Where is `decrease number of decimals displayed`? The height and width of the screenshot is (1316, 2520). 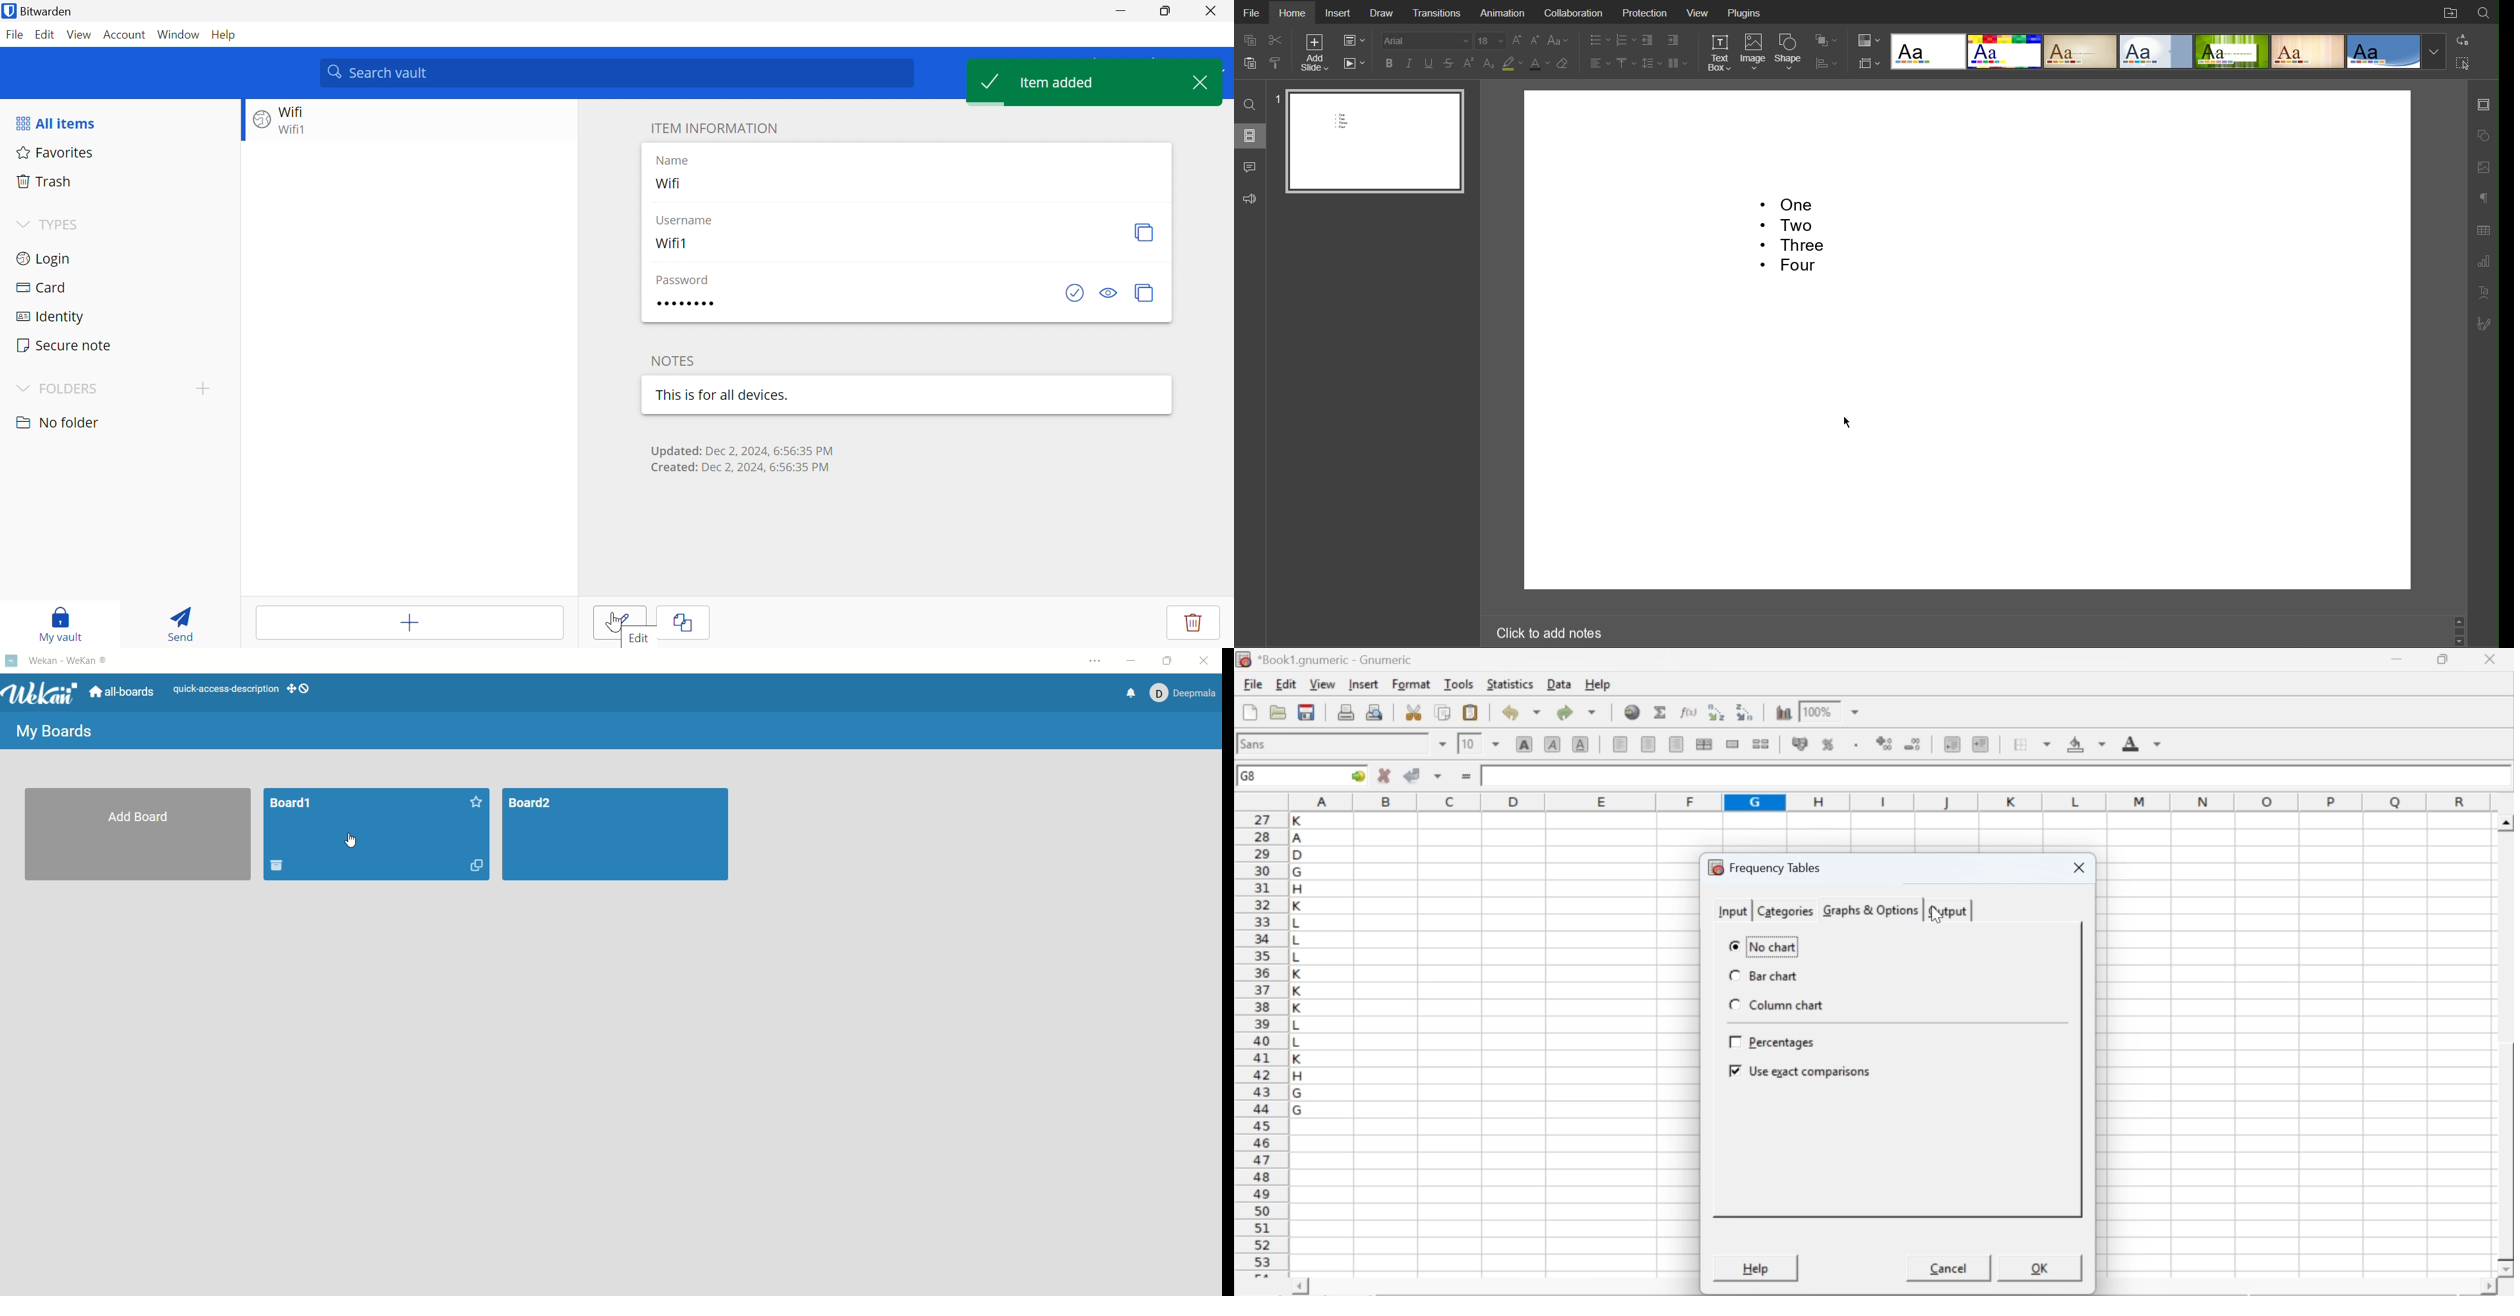
decrease number of decimals displayed is located at coordinates (1912, 745).